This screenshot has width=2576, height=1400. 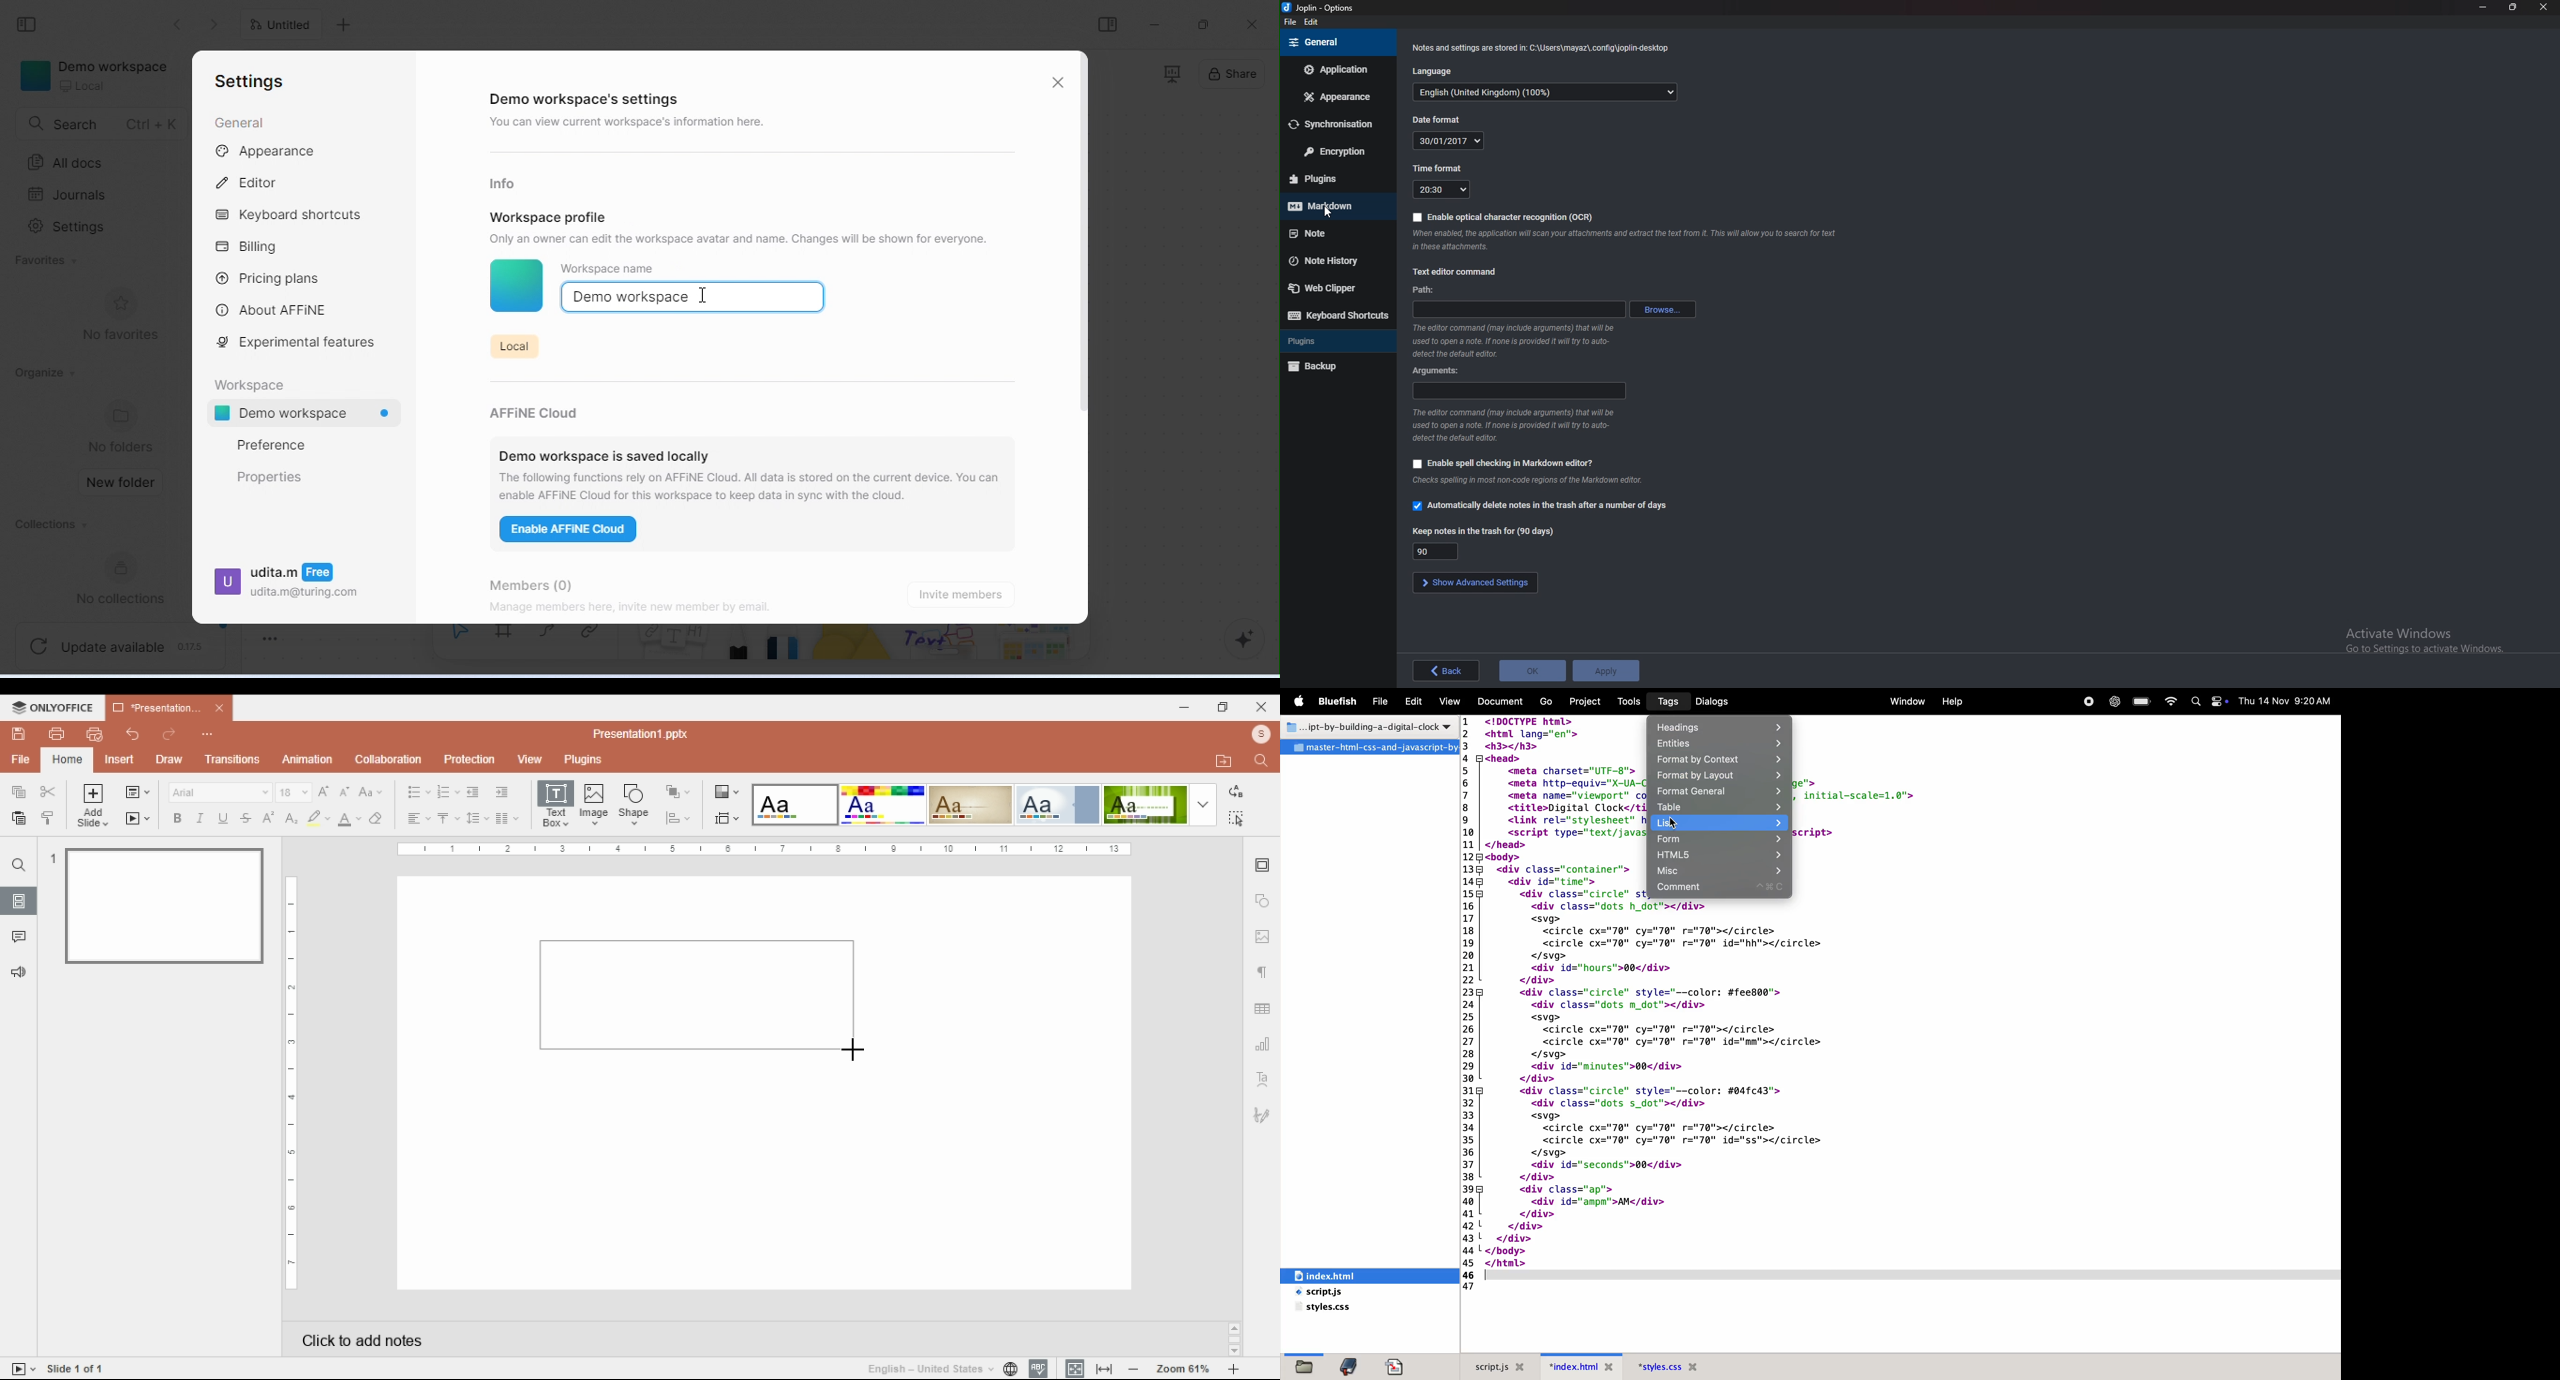 I want to click on color theme, so click(x=1057, y=805).